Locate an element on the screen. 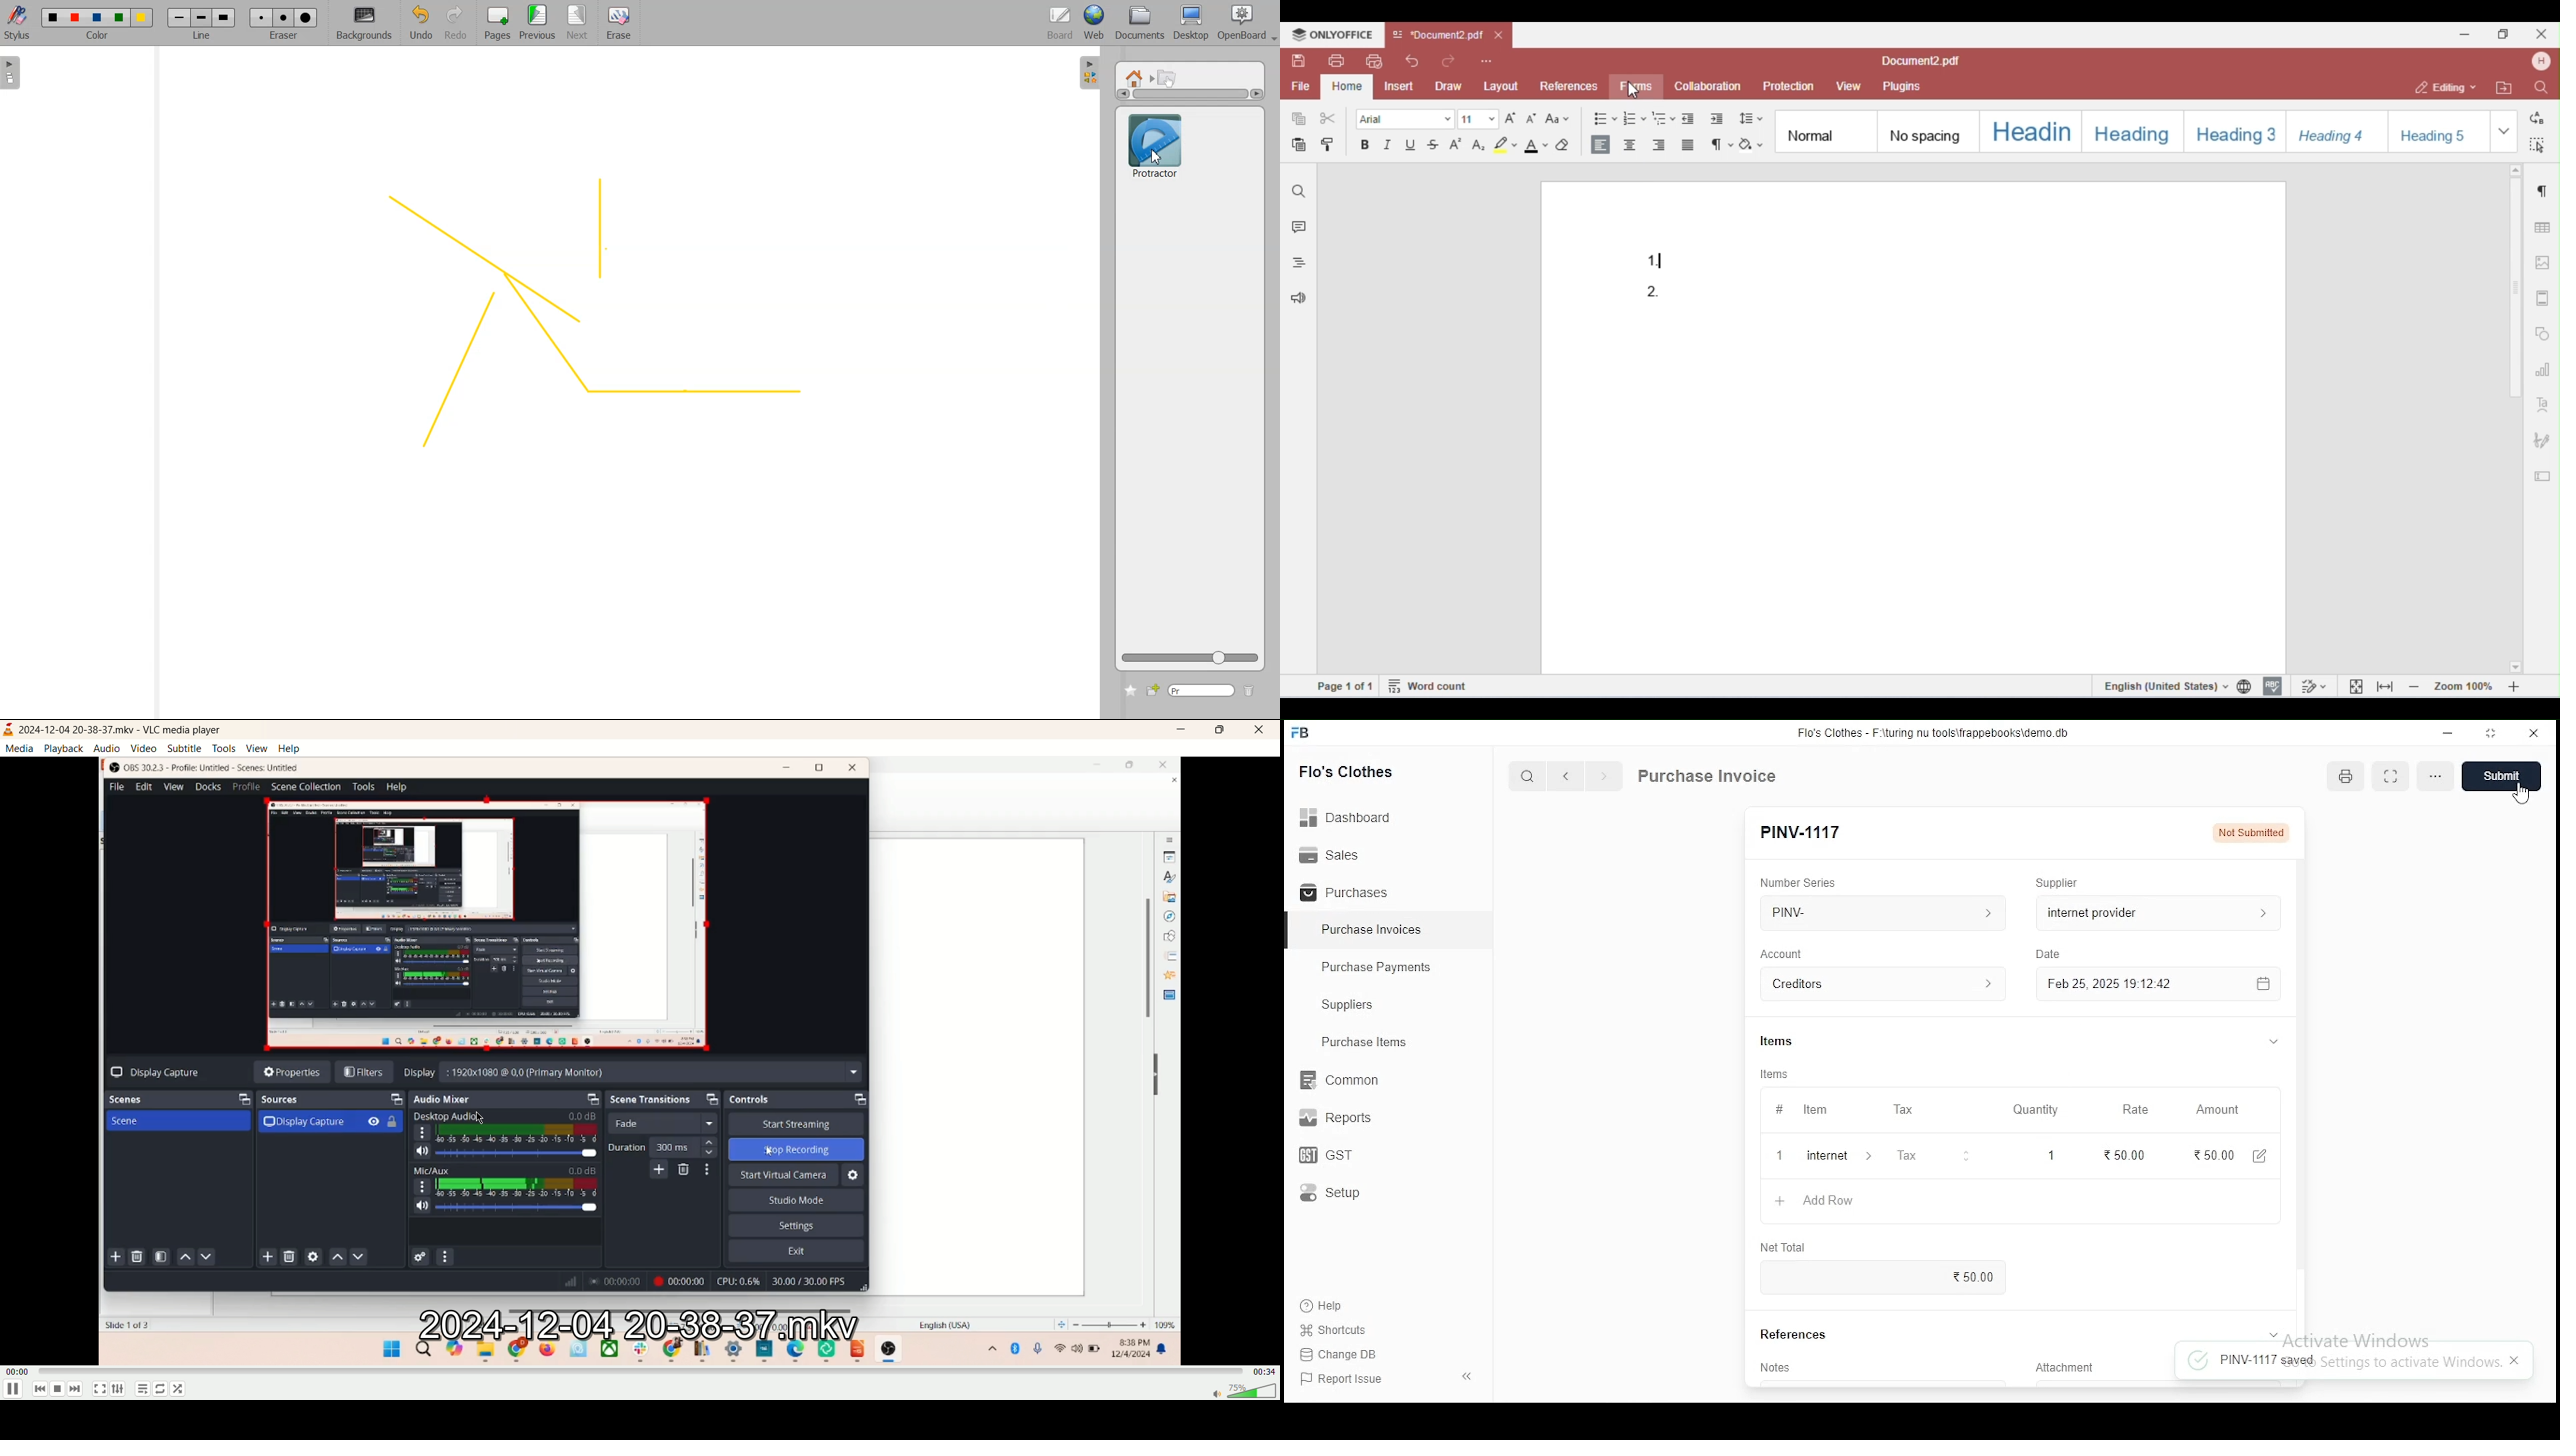 The width and height of the screenshot is (2576, 1456). submit is located at coordinates (2500, 777).